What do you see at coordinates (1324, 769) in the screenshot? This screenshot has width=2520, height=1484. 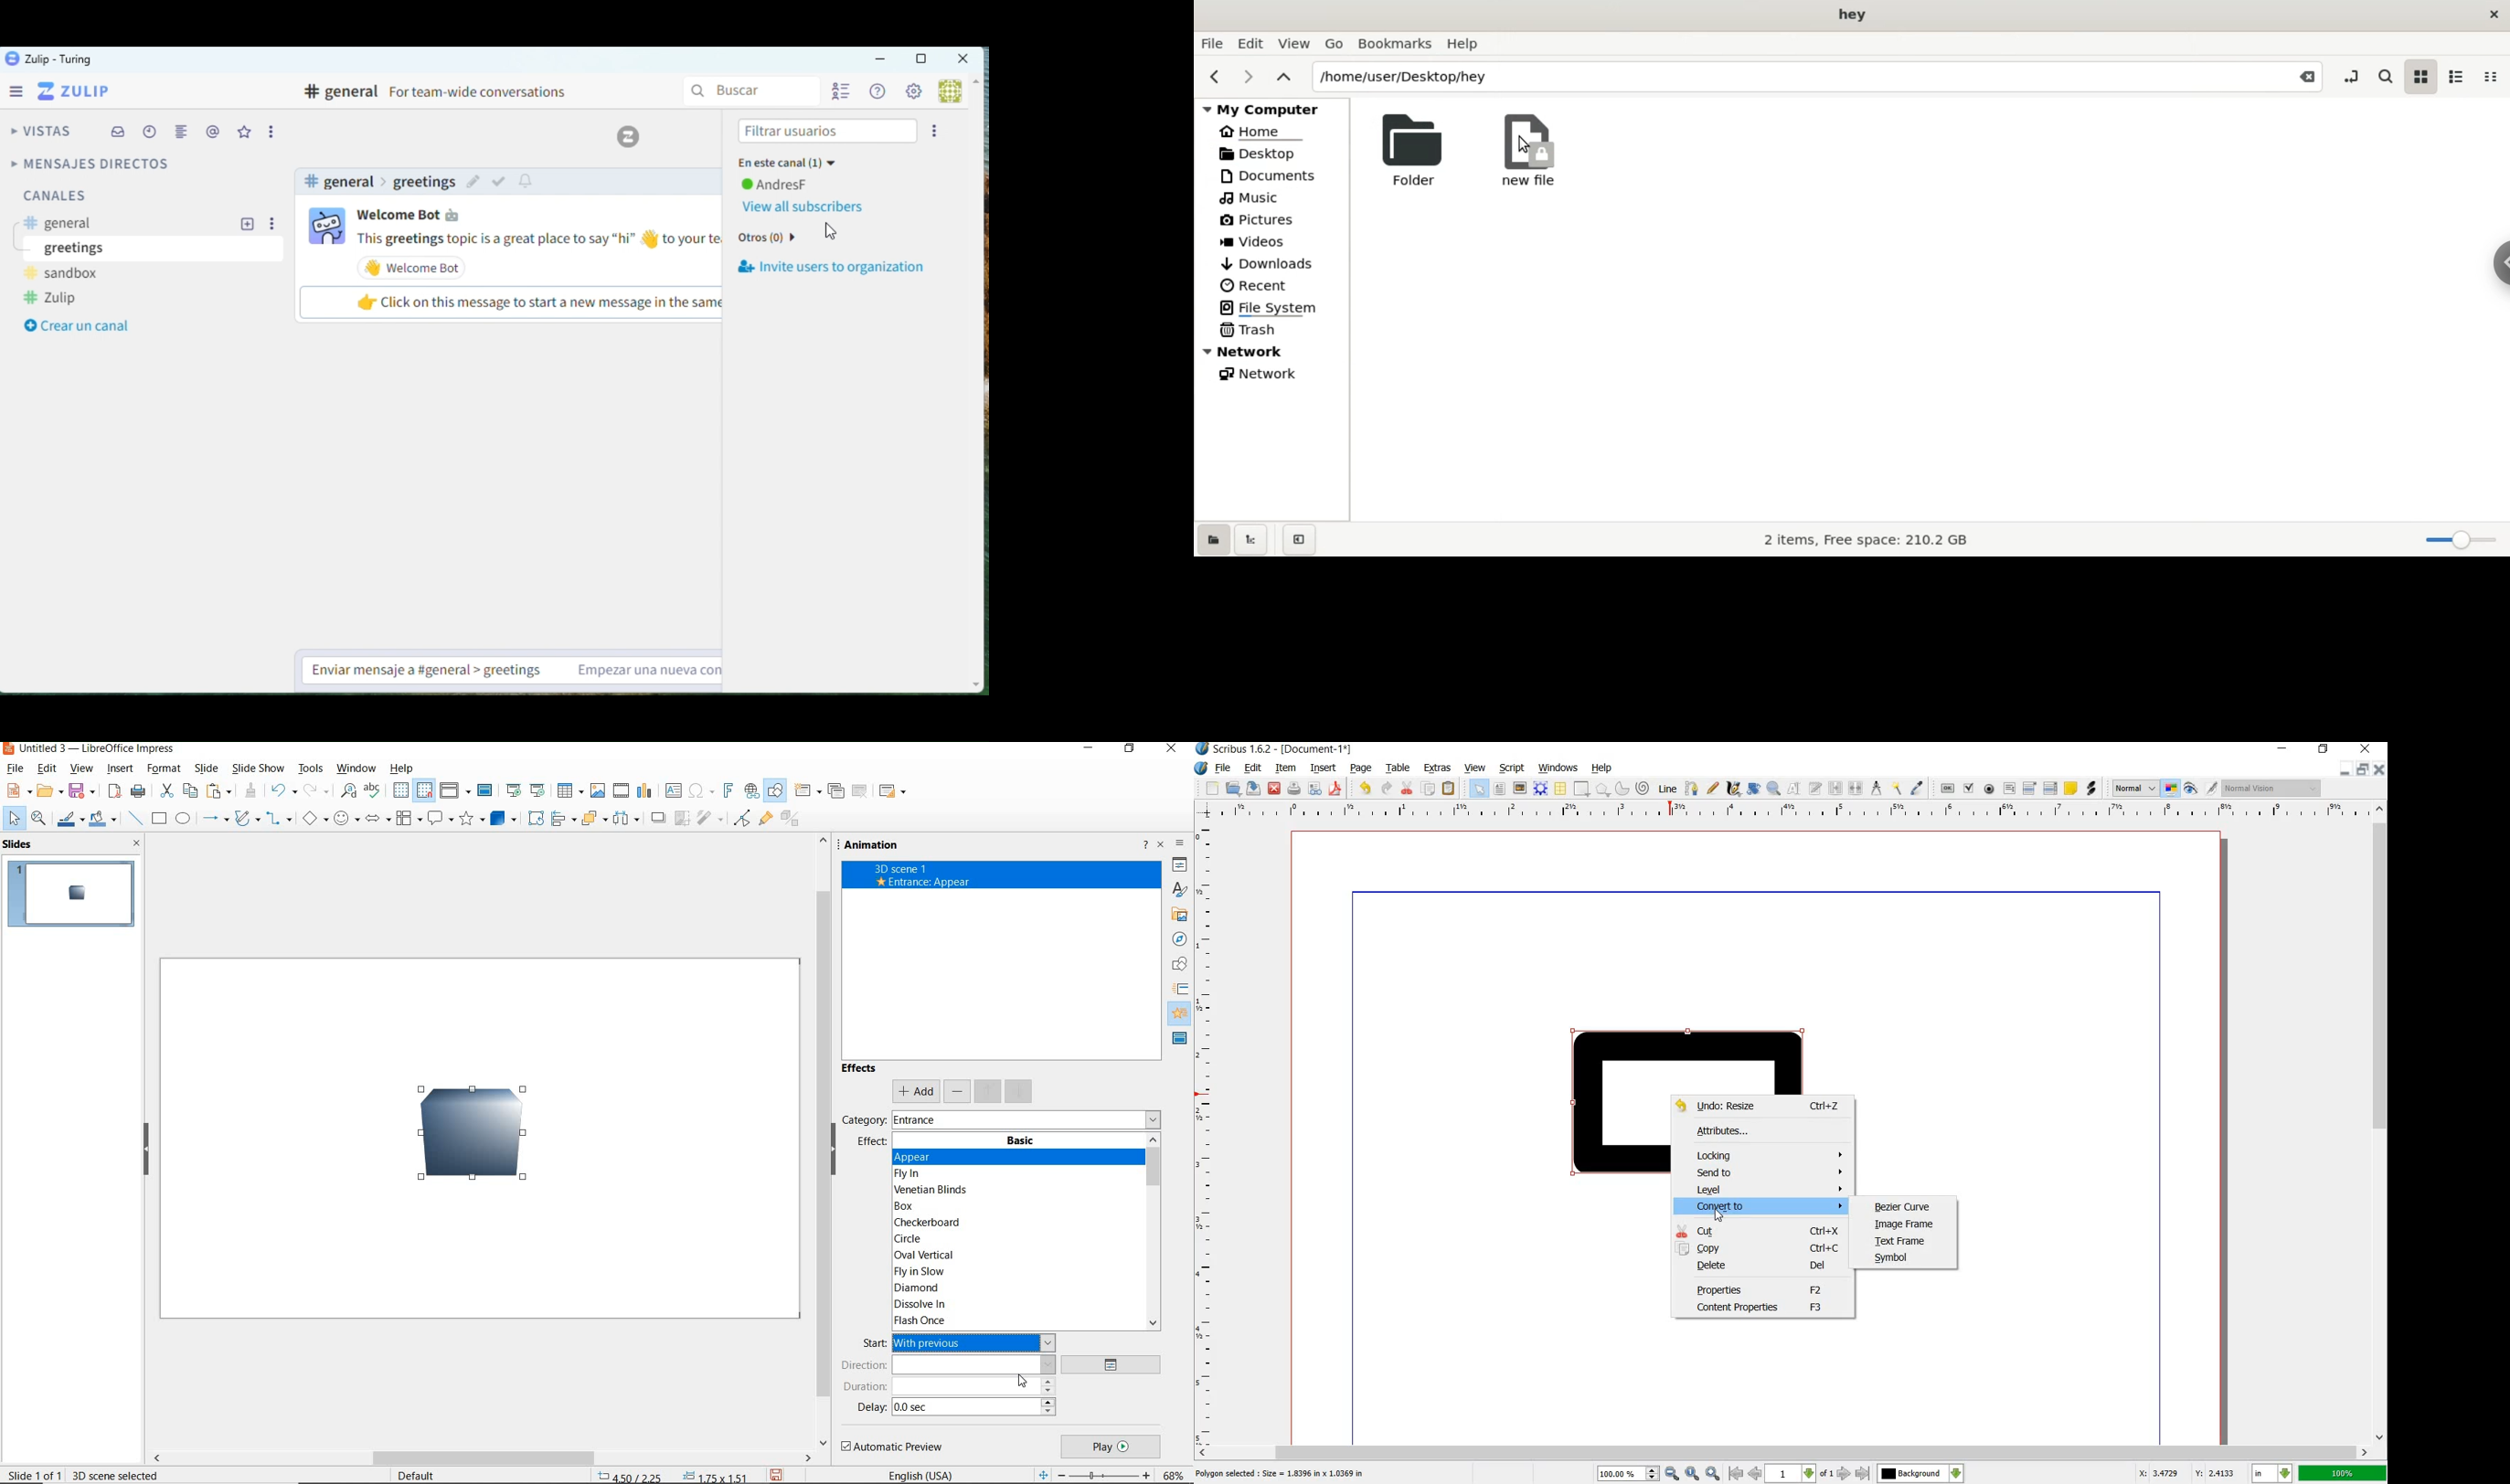 I see `insert` at bounding box center [1324, 769].